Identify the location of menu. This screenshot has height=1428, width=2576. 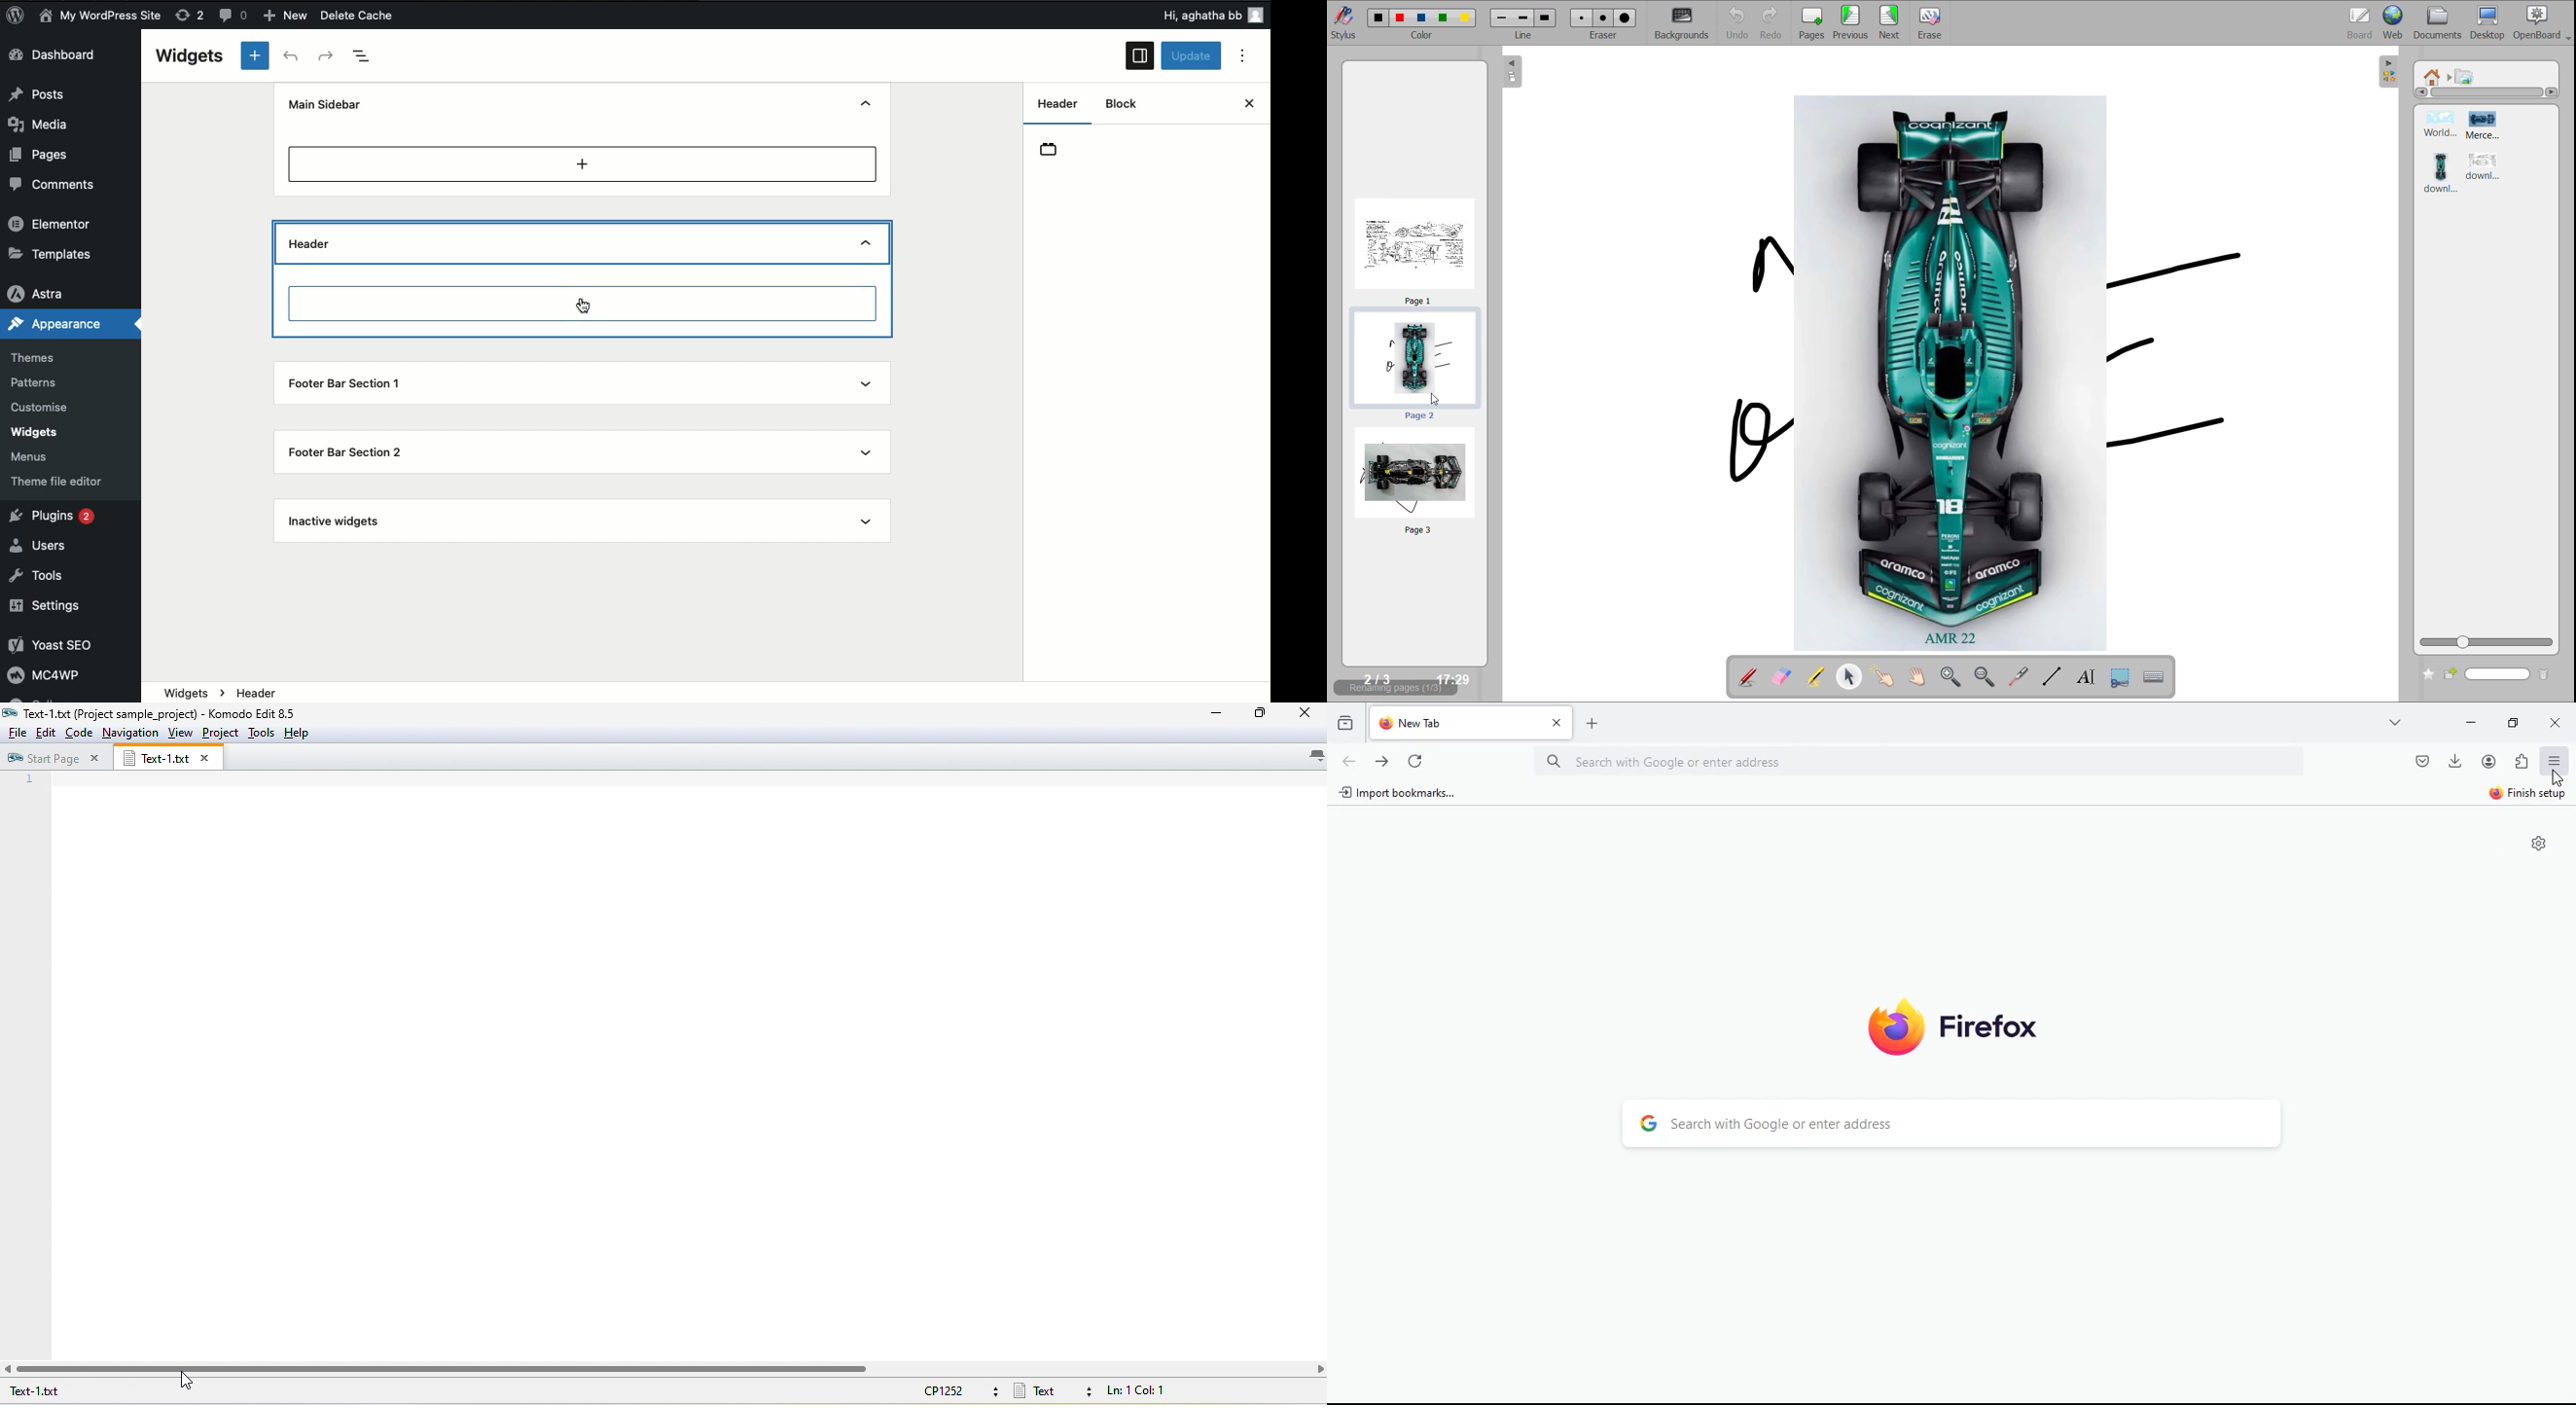
(2552, 762).